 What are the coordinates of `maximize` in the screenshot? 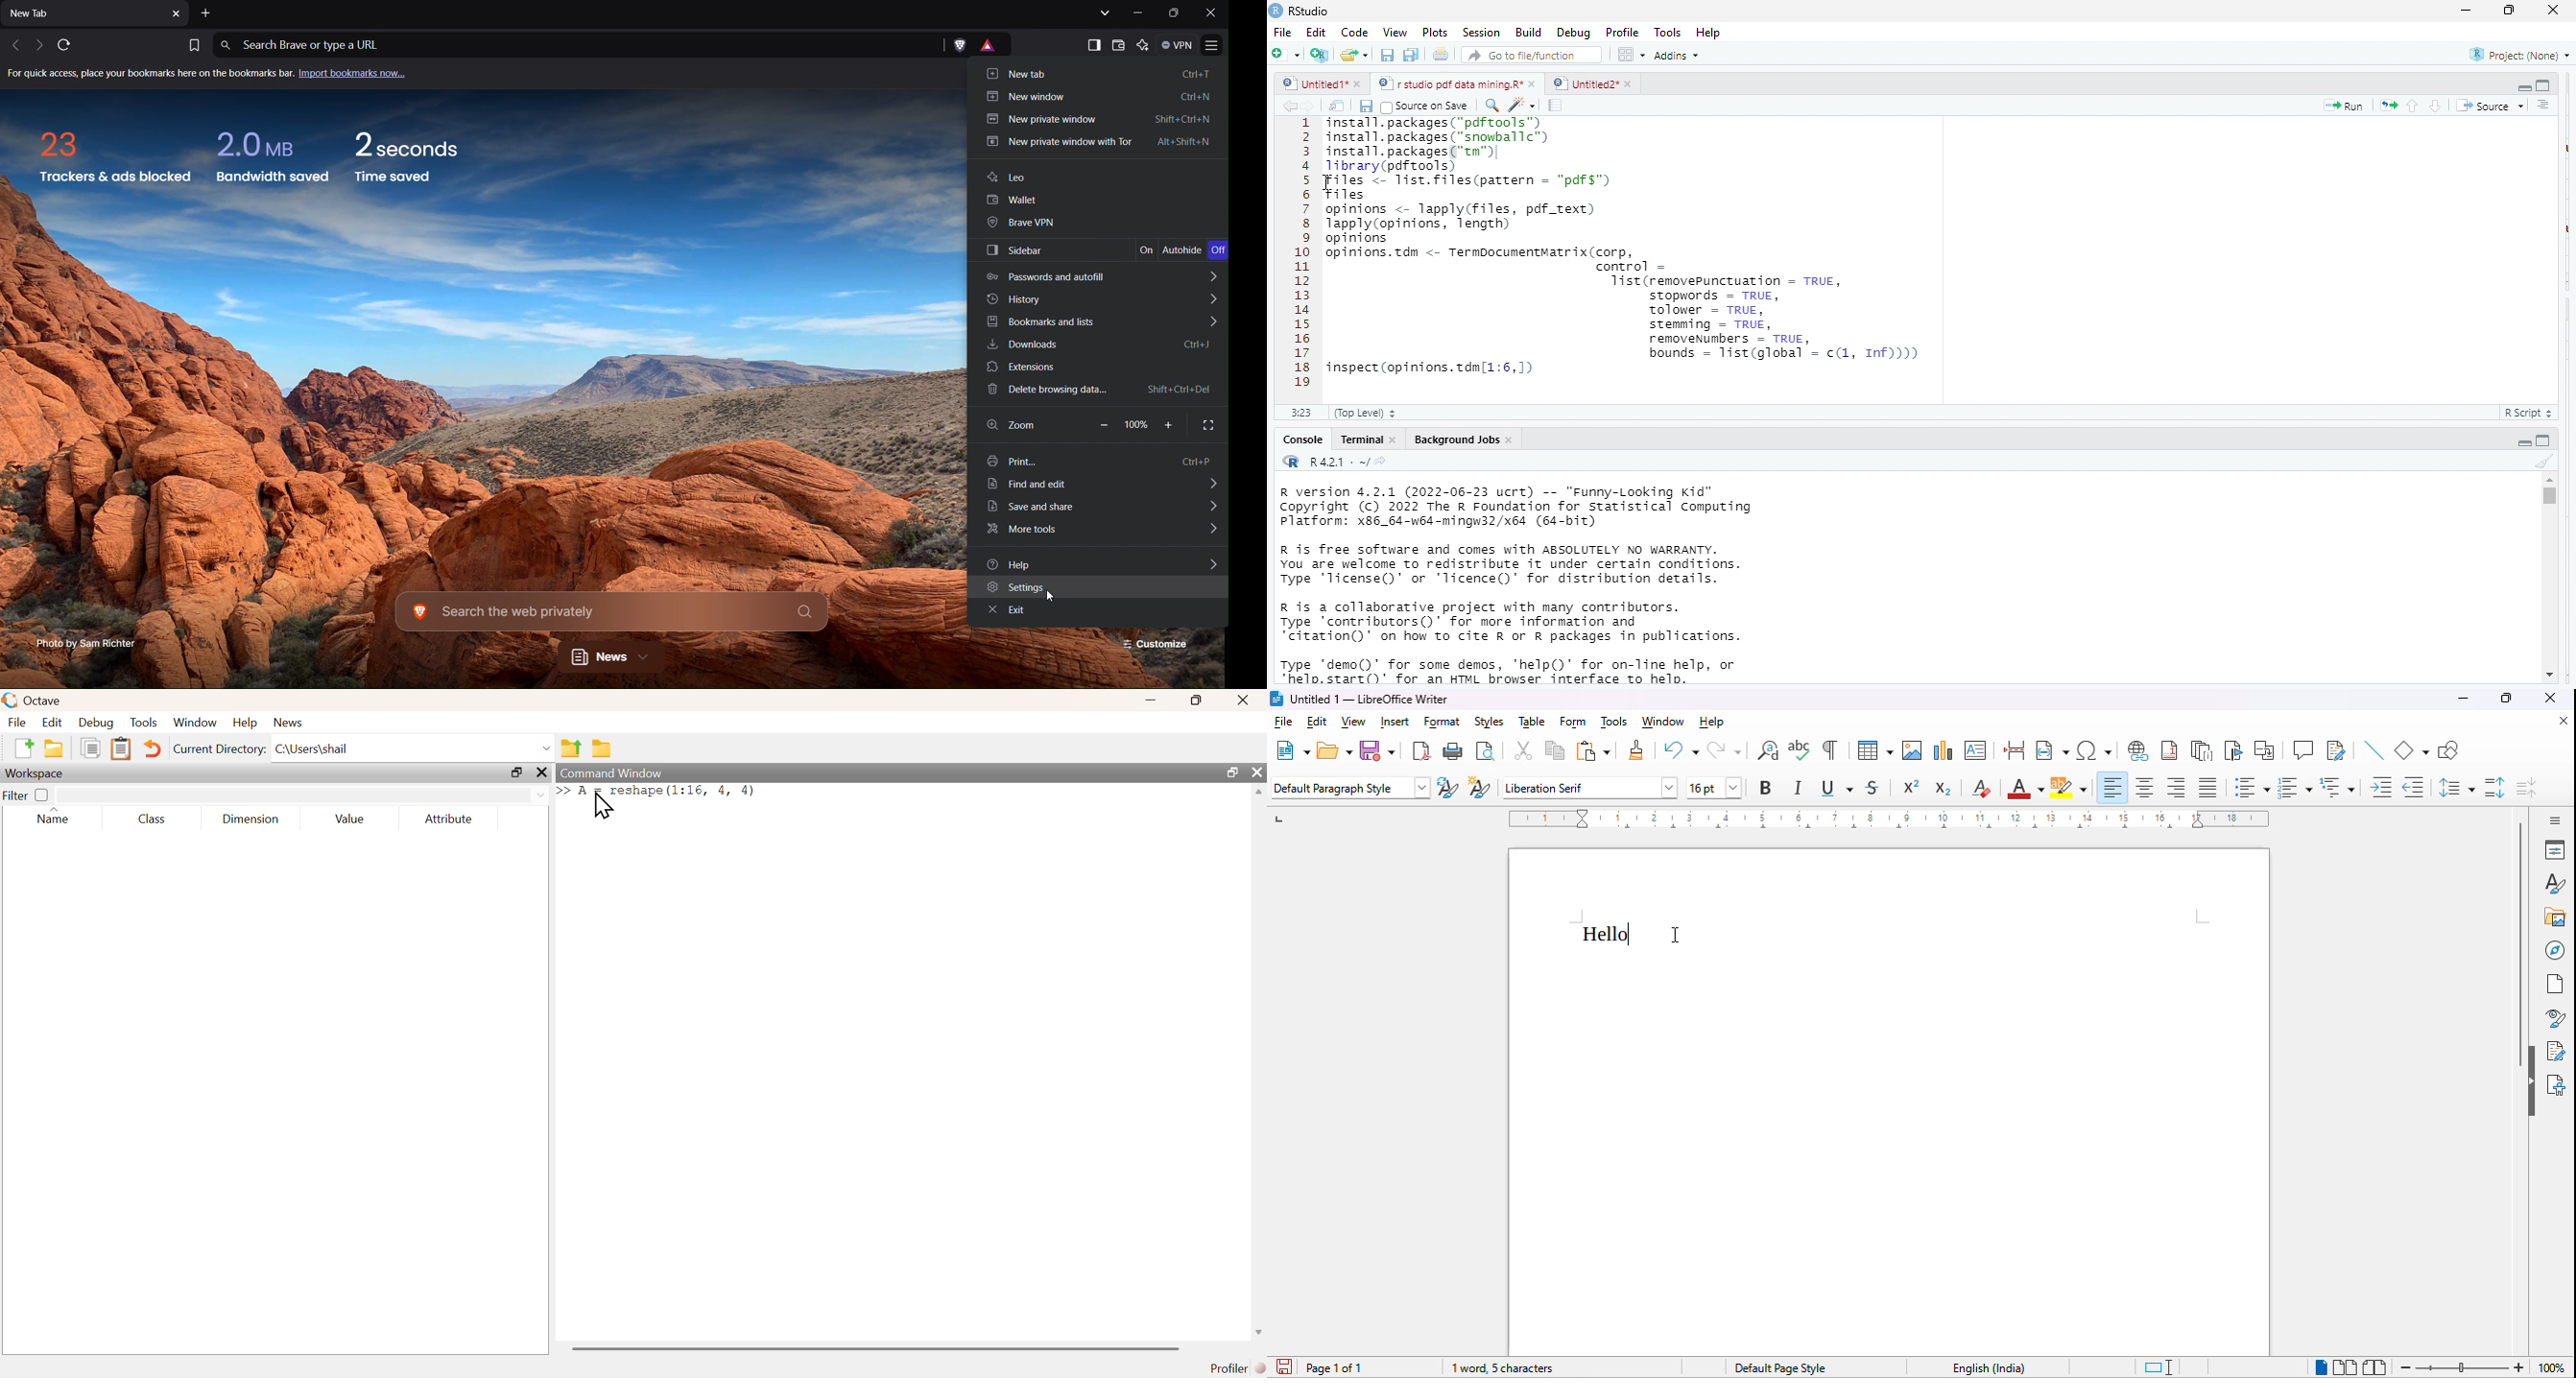 It's located at (2512, 12).